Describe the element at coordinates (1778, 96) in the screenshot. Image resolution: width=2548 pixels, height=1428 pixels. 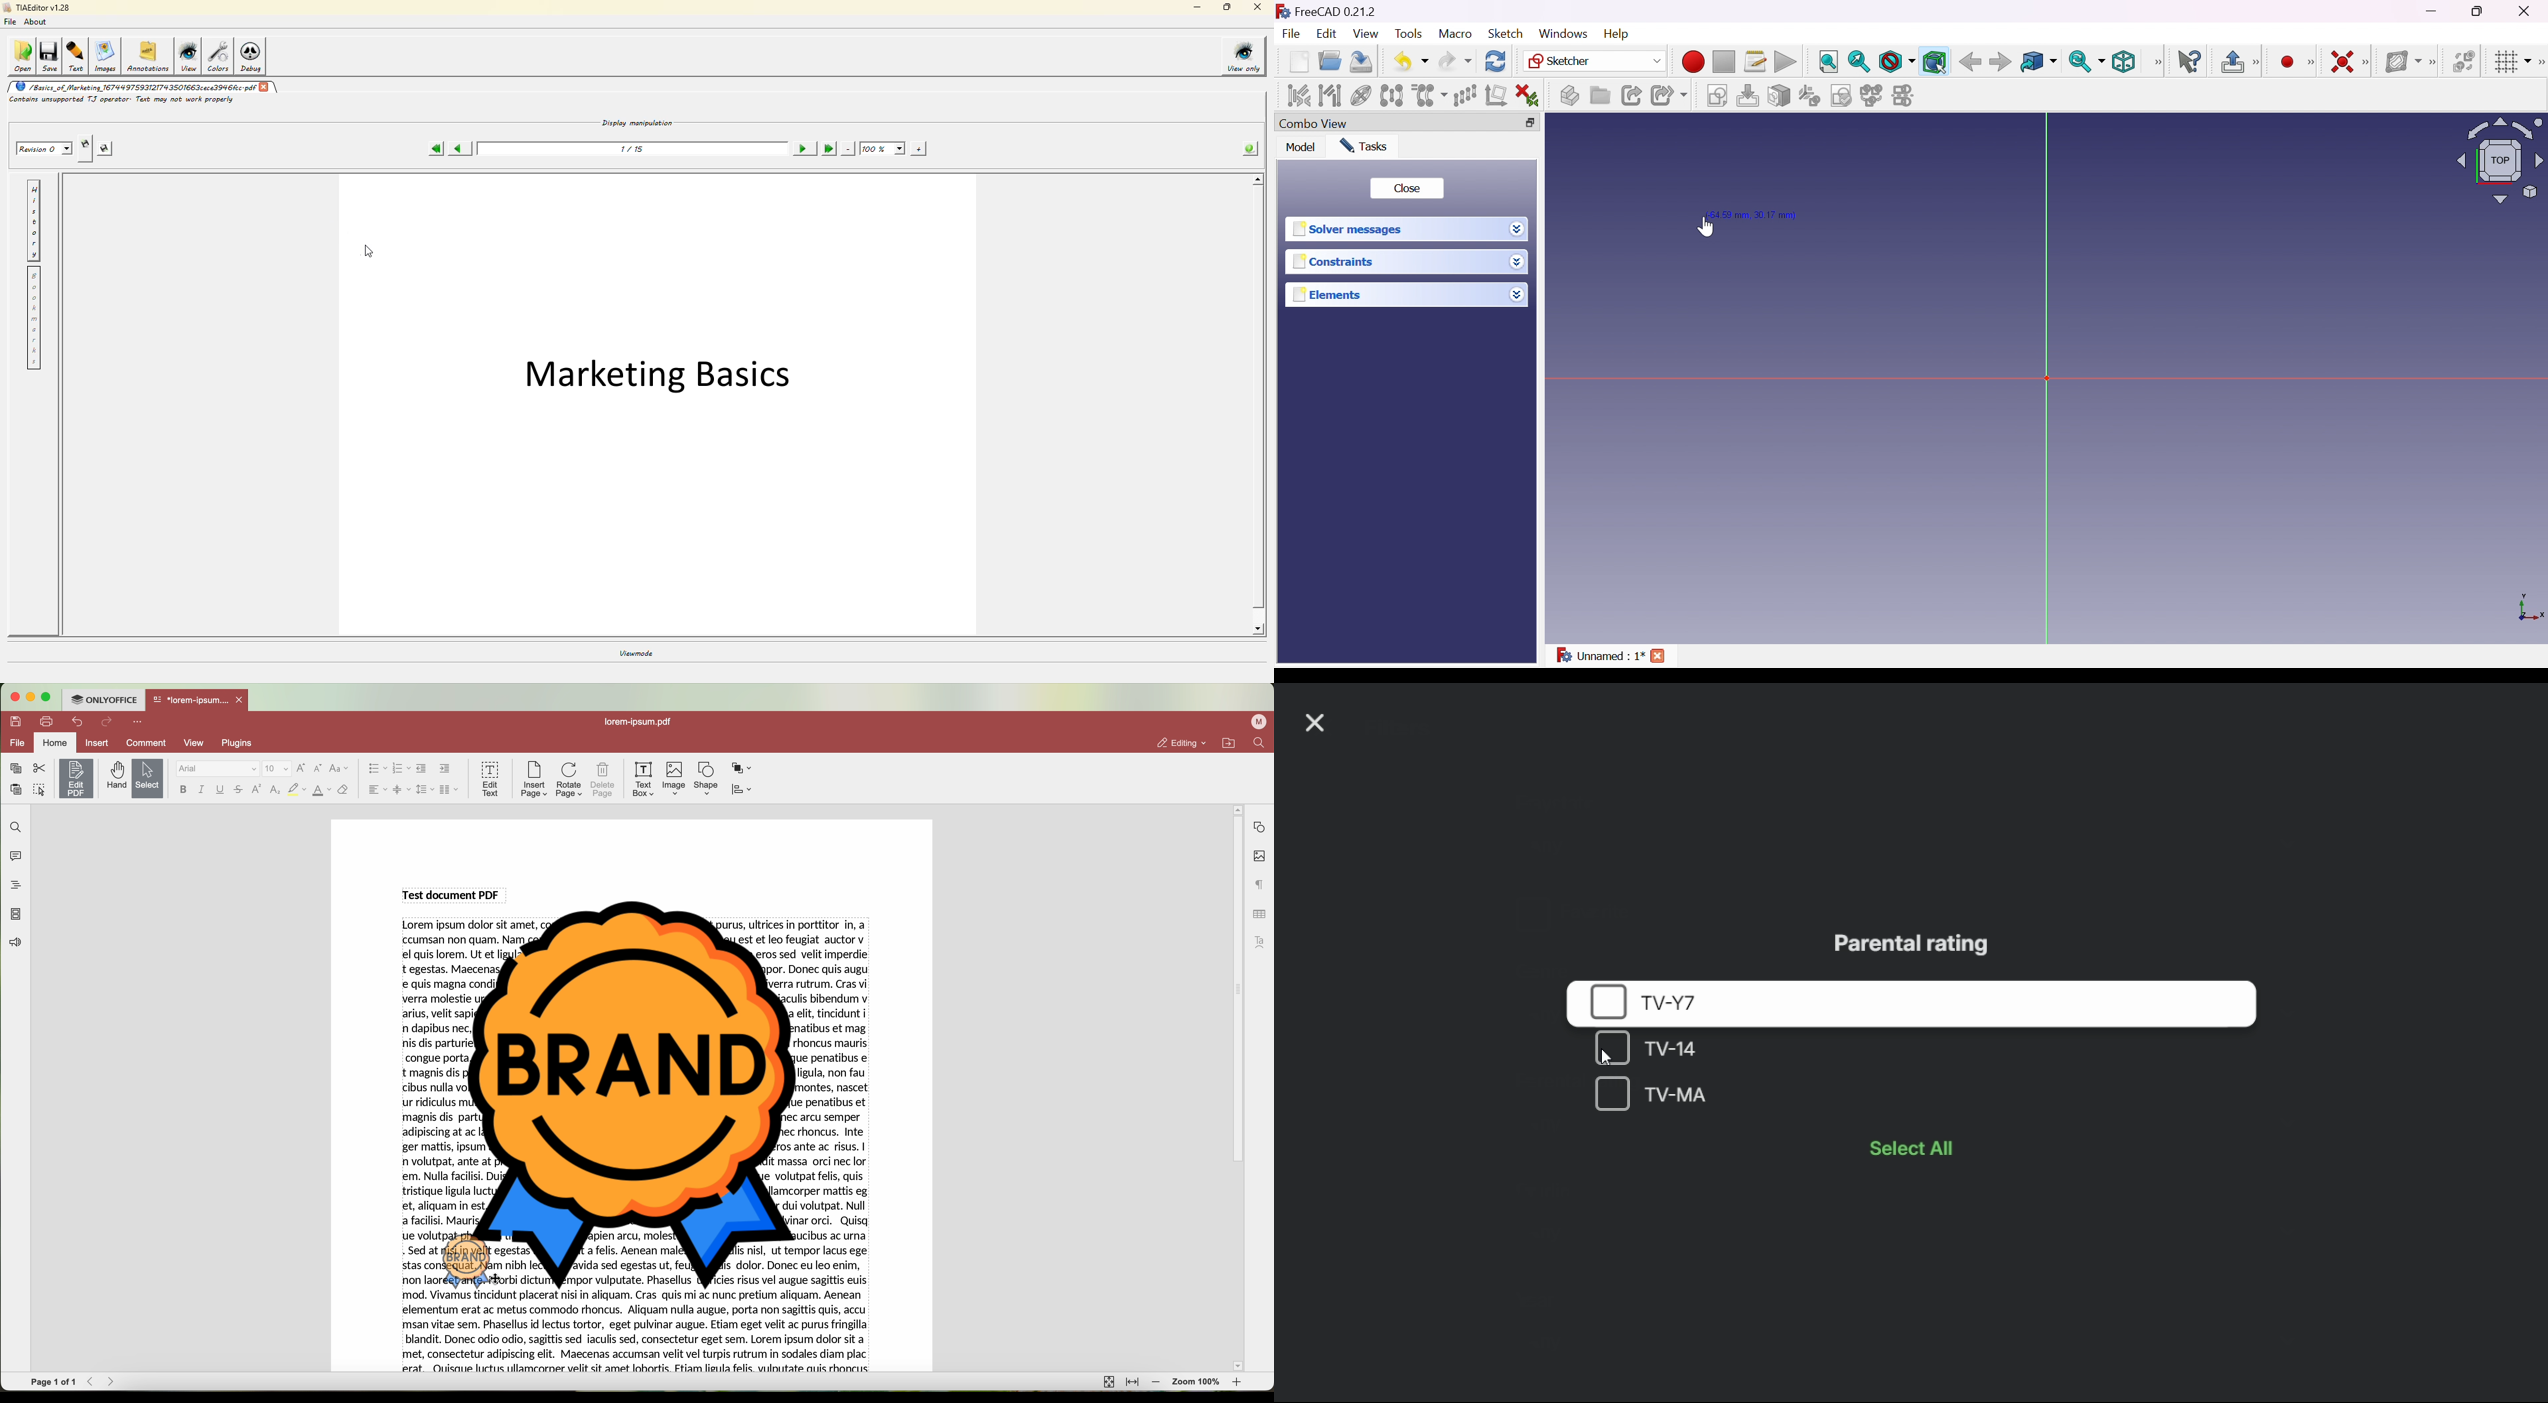
I see `Map sketch to face` at that location.